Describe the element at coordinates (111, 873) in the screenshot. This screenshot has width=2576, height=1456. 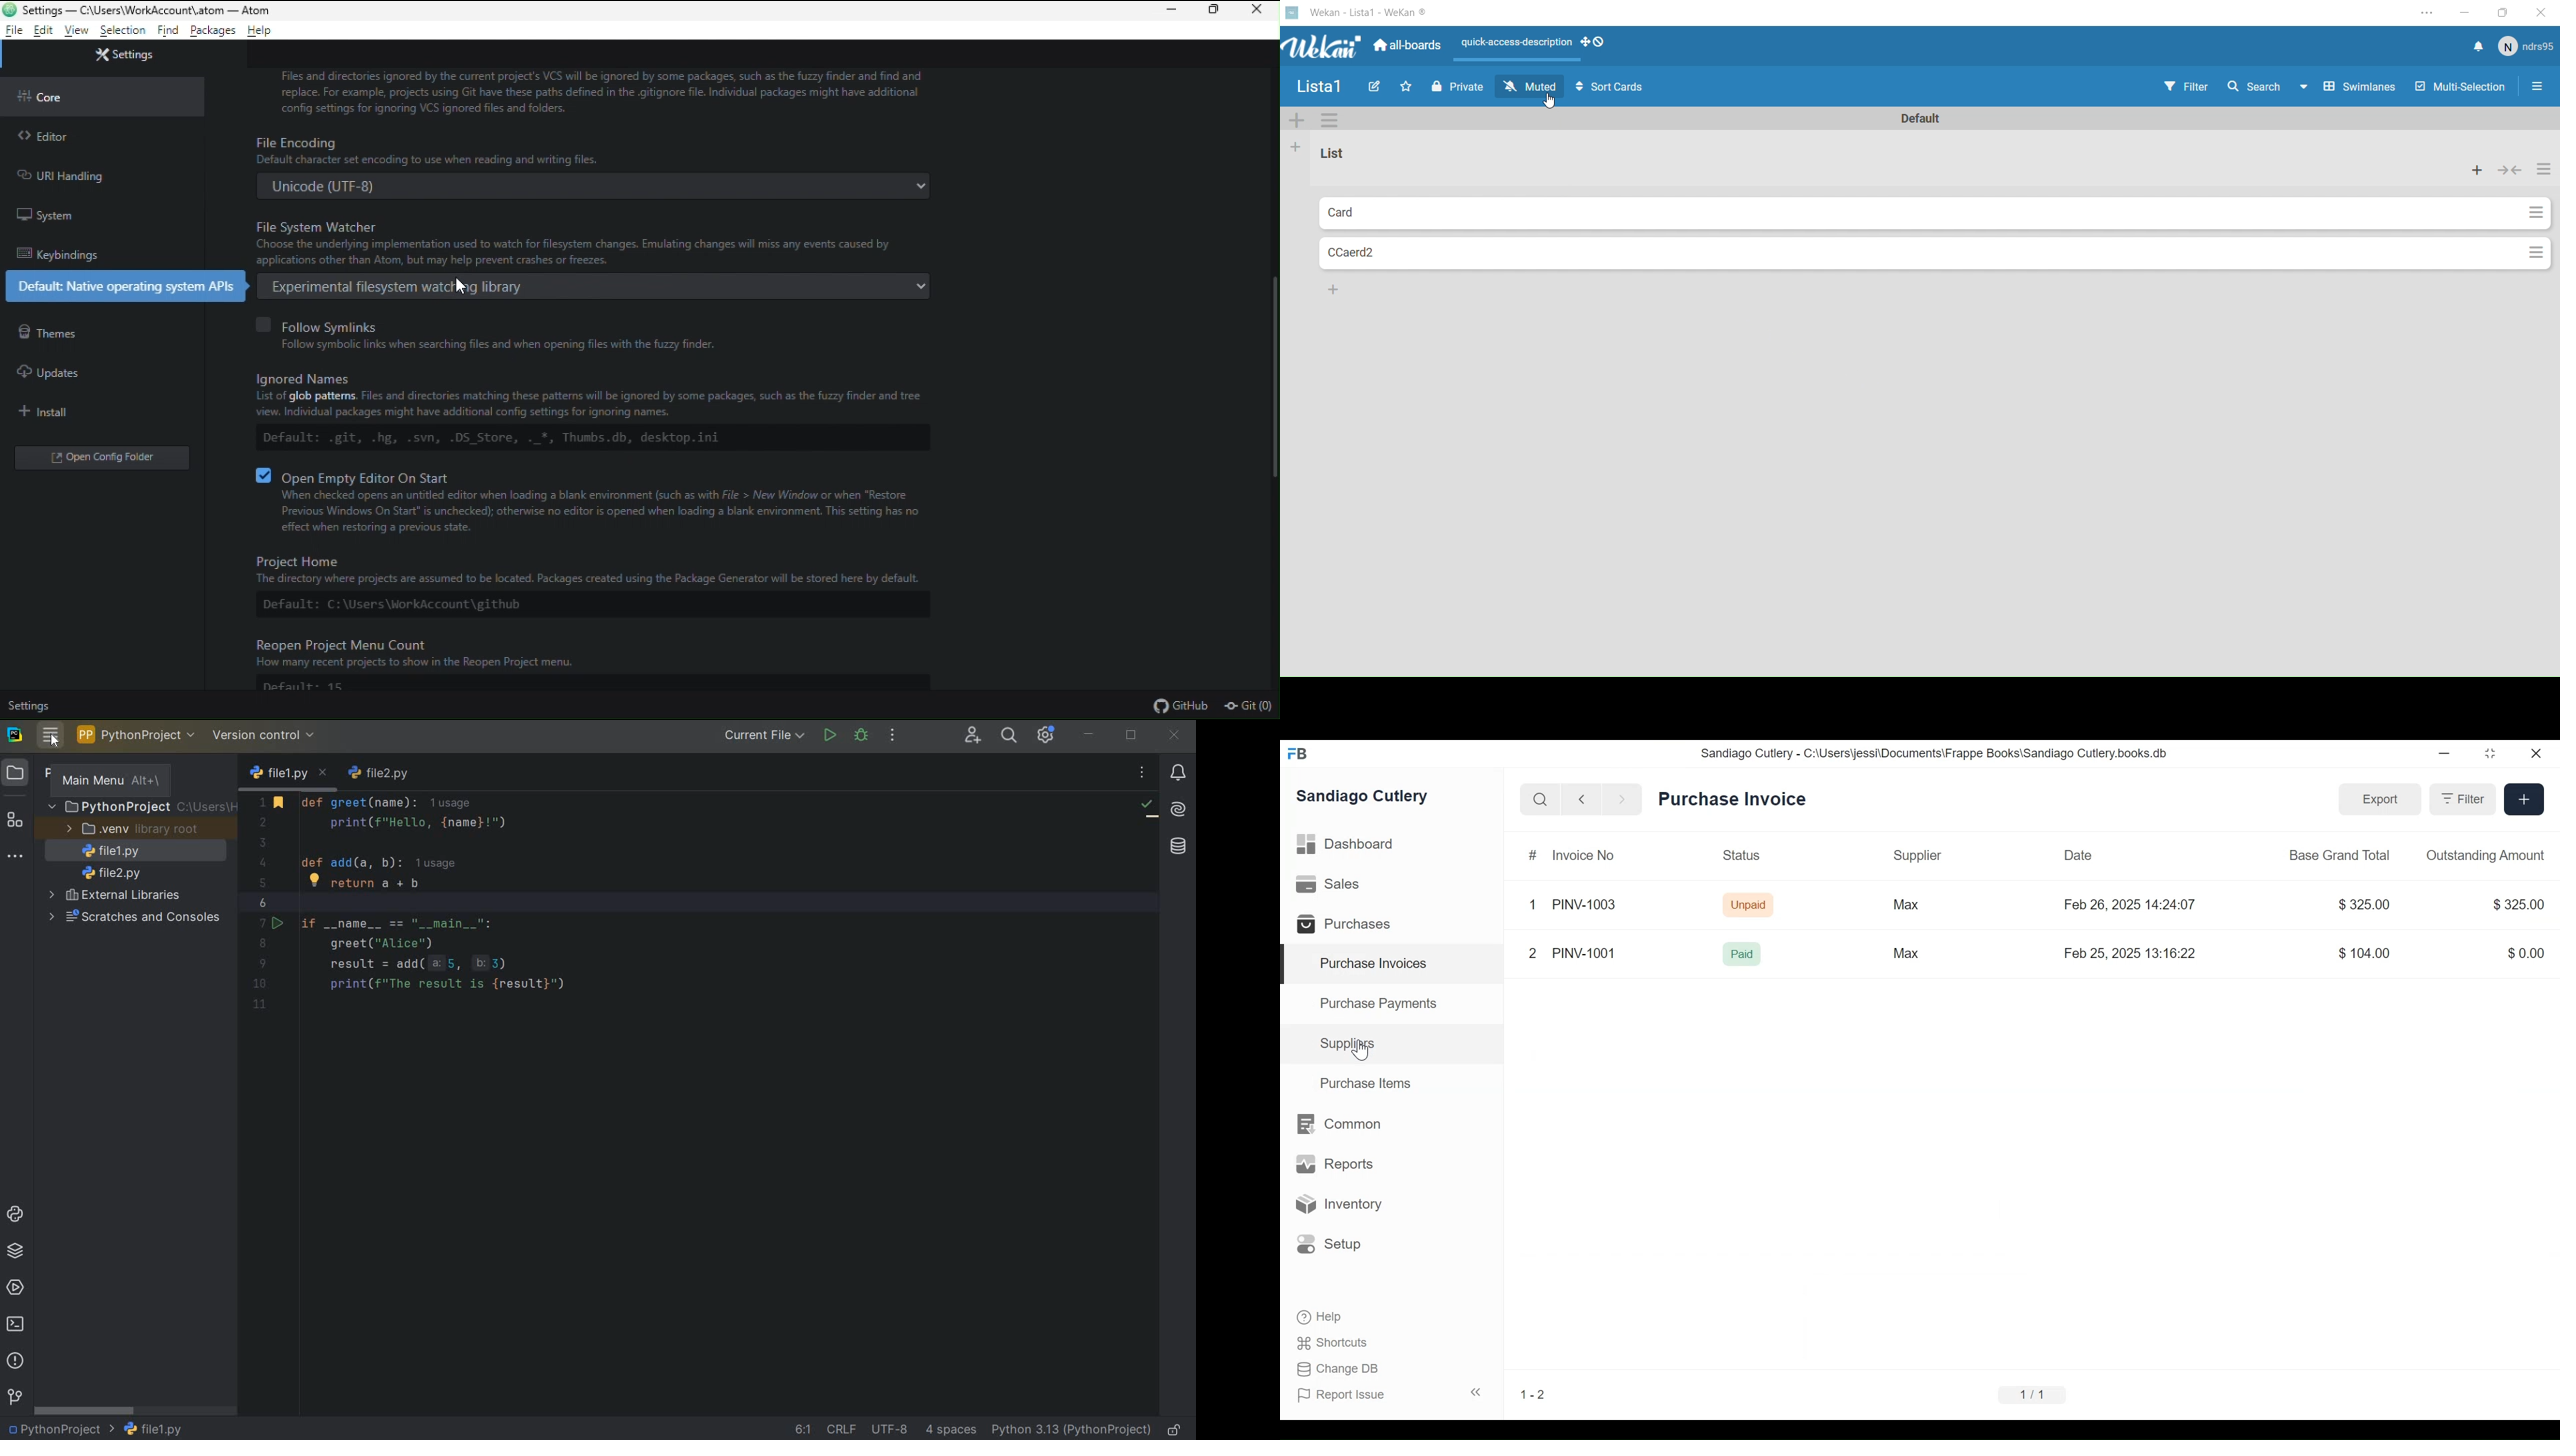
I see `file name 2` at that location.